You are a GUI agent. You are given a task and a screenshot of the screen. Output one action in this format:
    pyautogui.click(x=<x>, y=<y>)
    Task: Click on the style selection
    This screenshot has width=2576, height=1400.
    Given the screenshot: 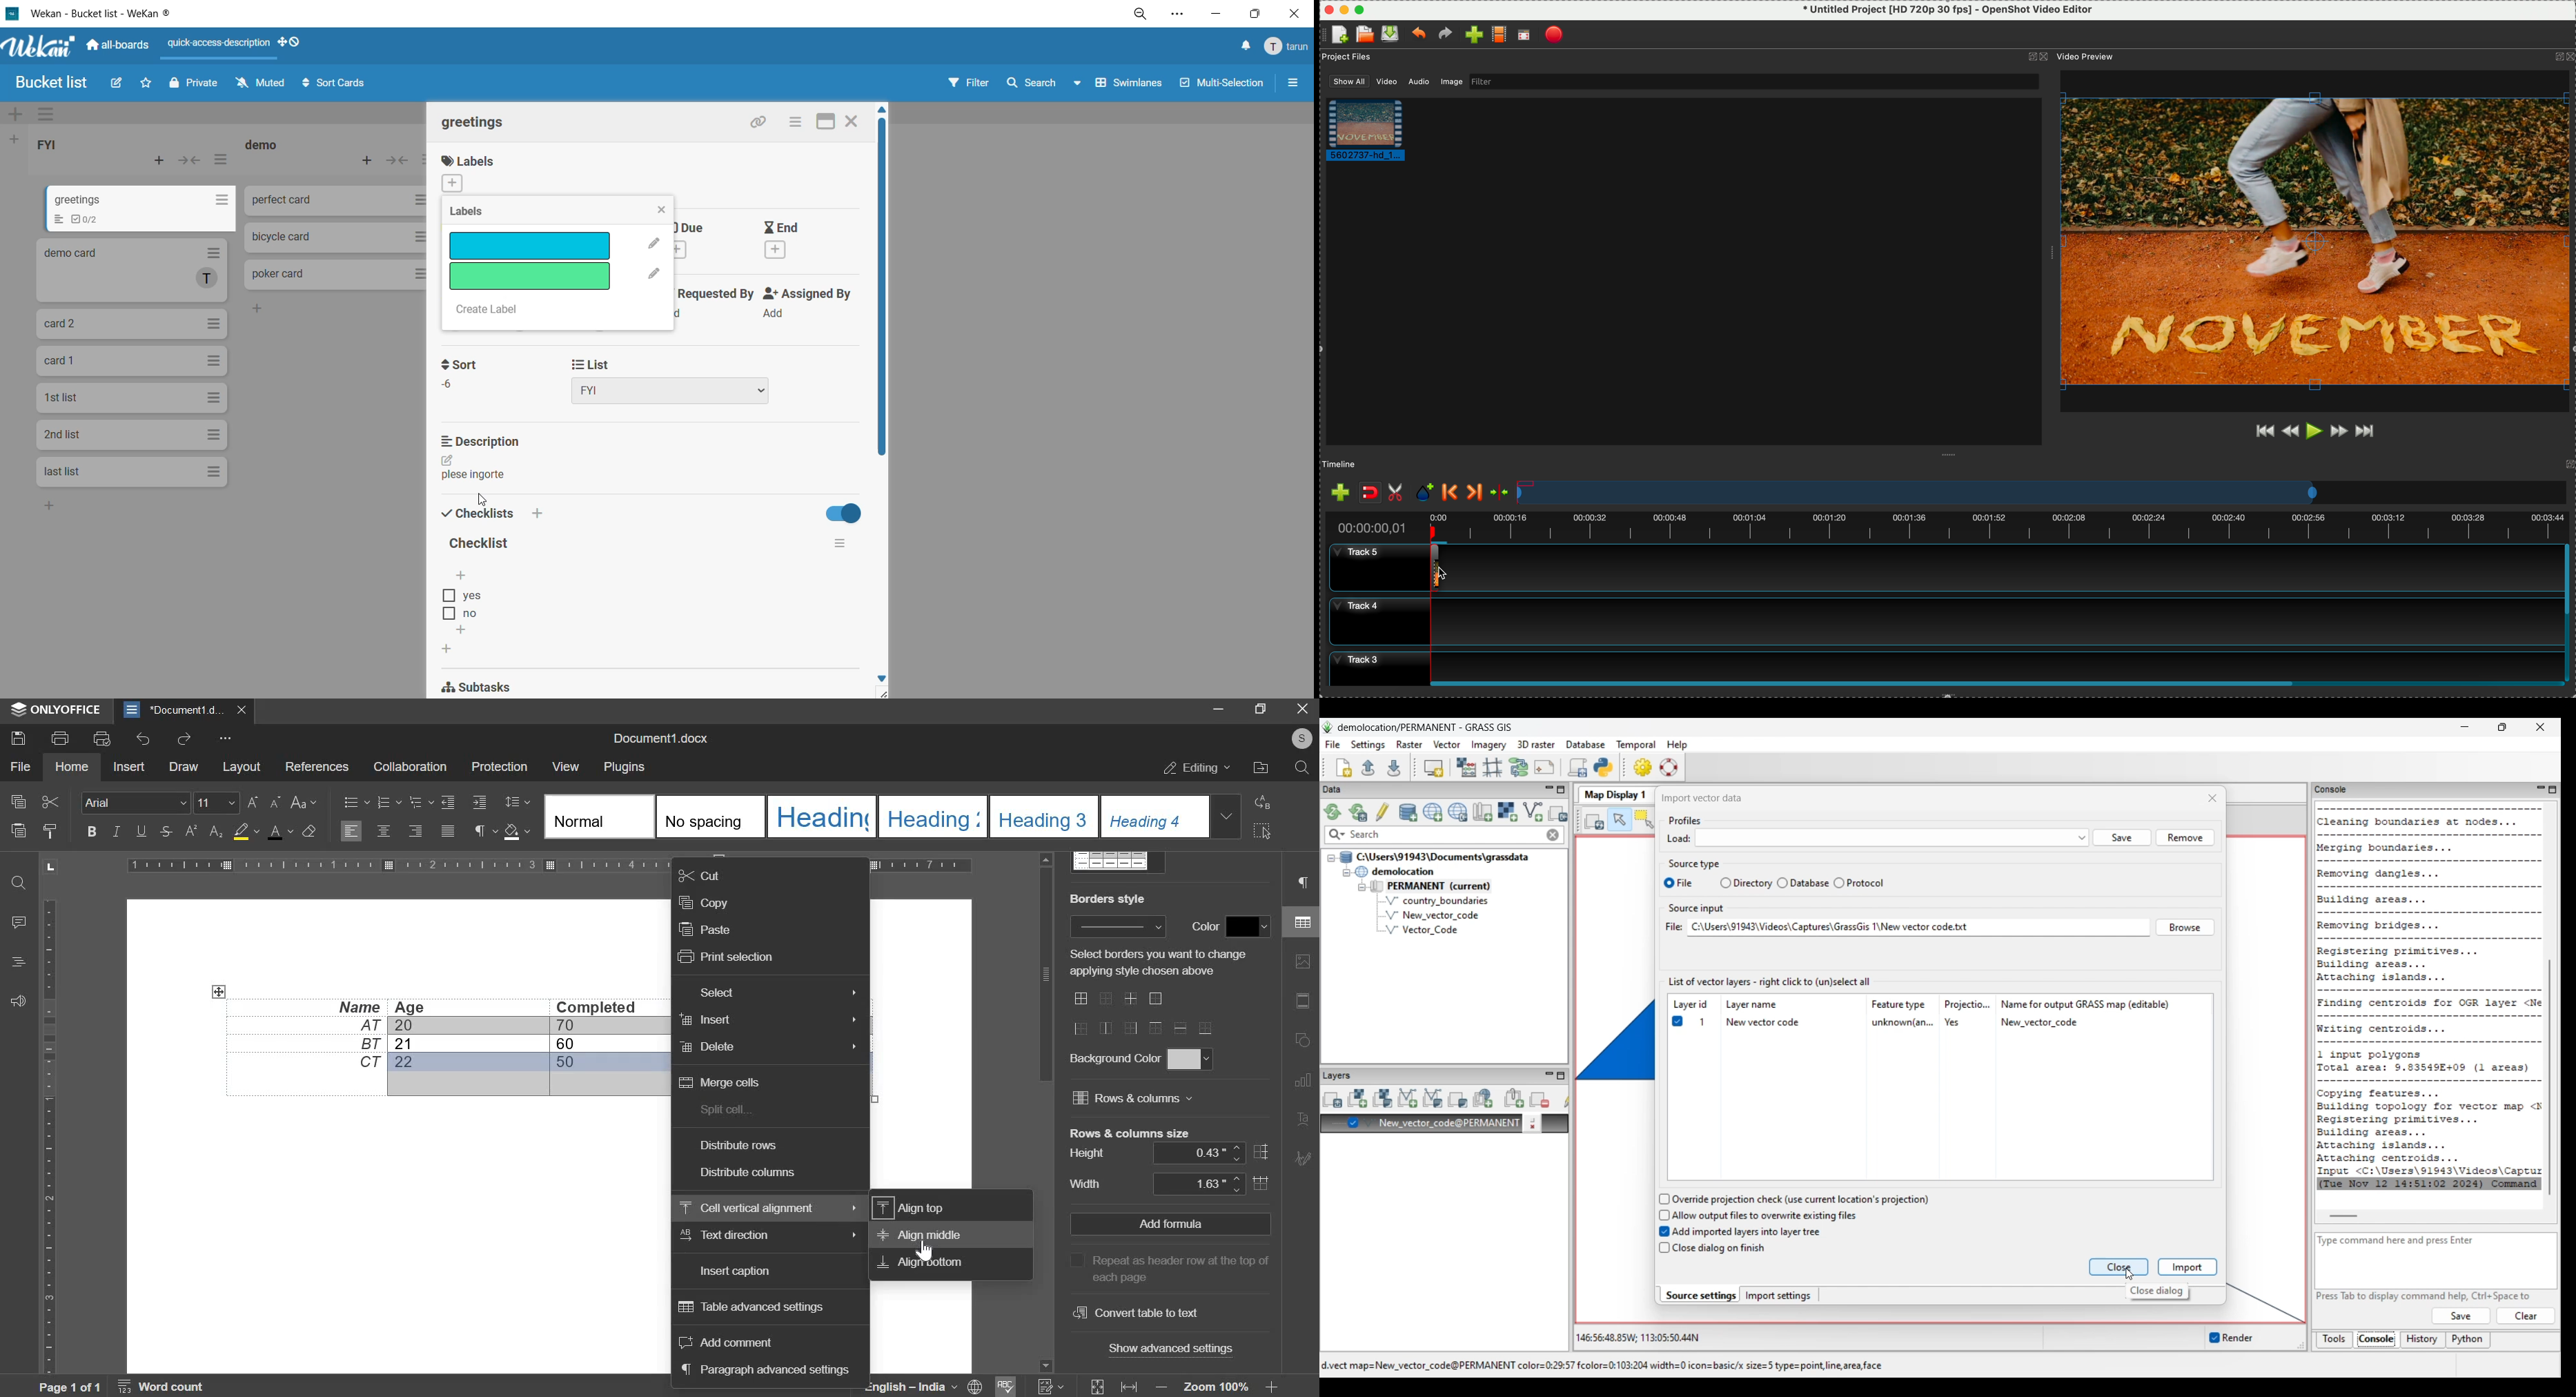 What is the action you would take?
    pyautogui.click(x=893, y=817)
    